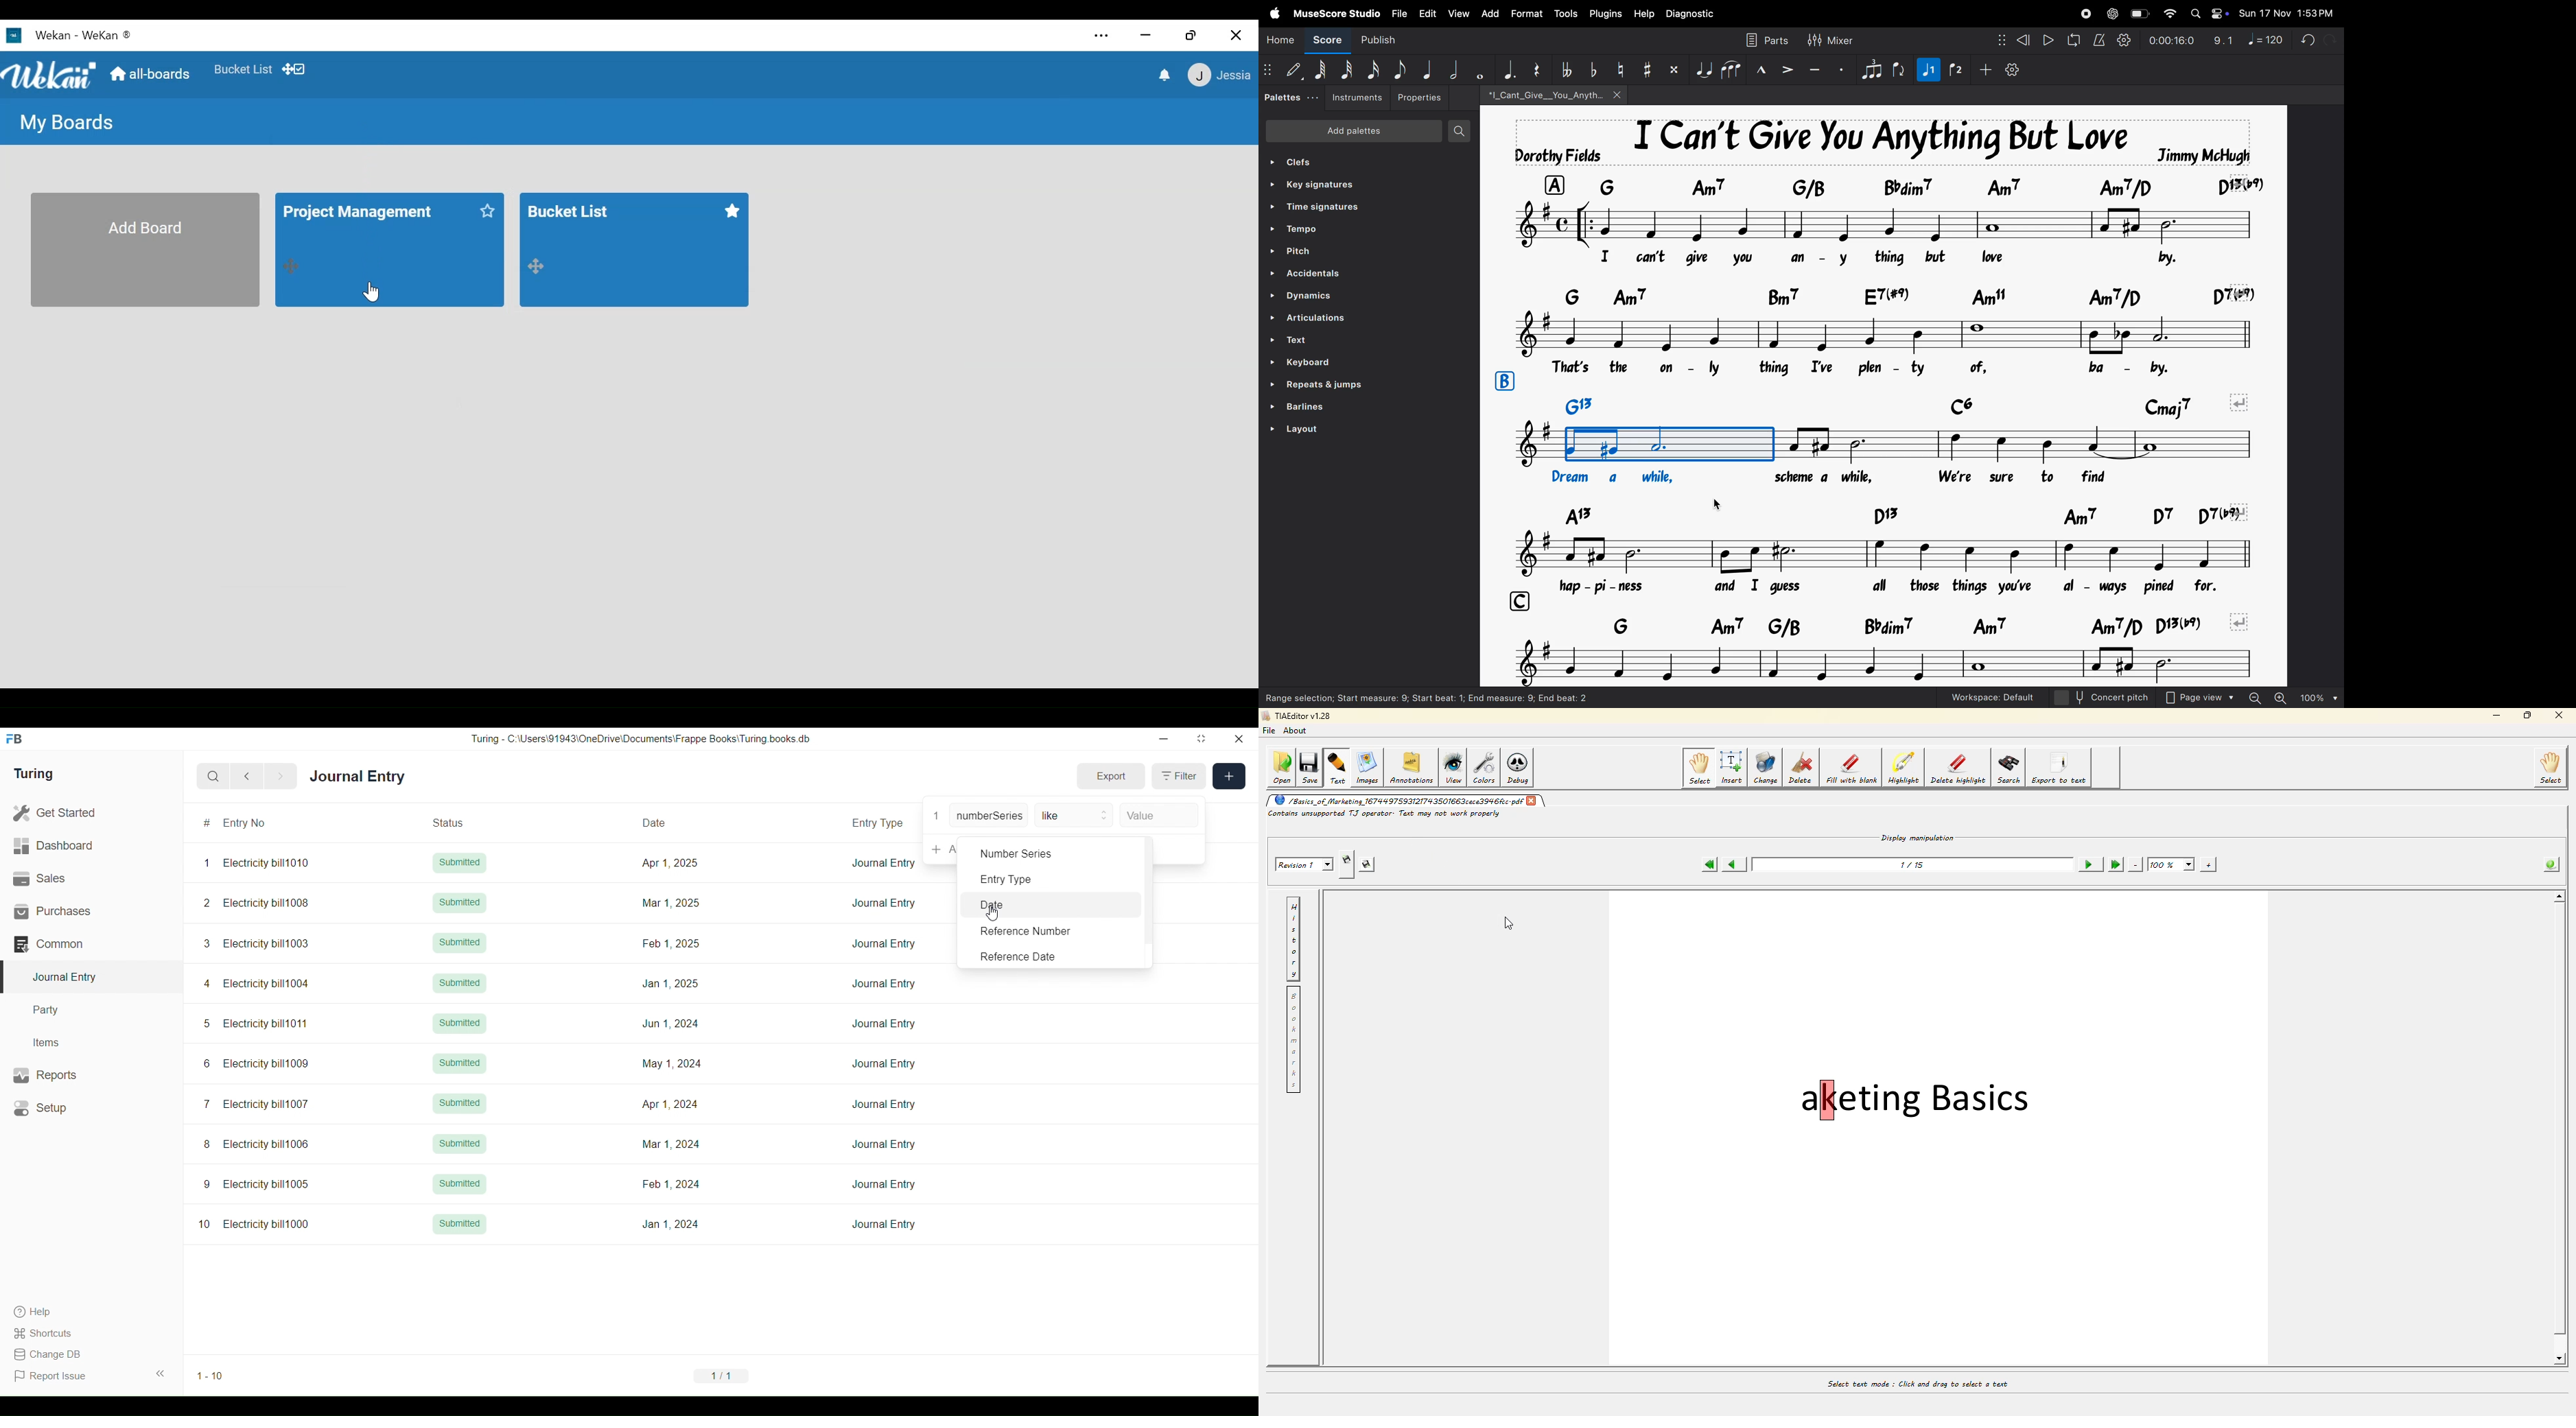  I want to click on  aggumentation dot, so click(1506, 68).